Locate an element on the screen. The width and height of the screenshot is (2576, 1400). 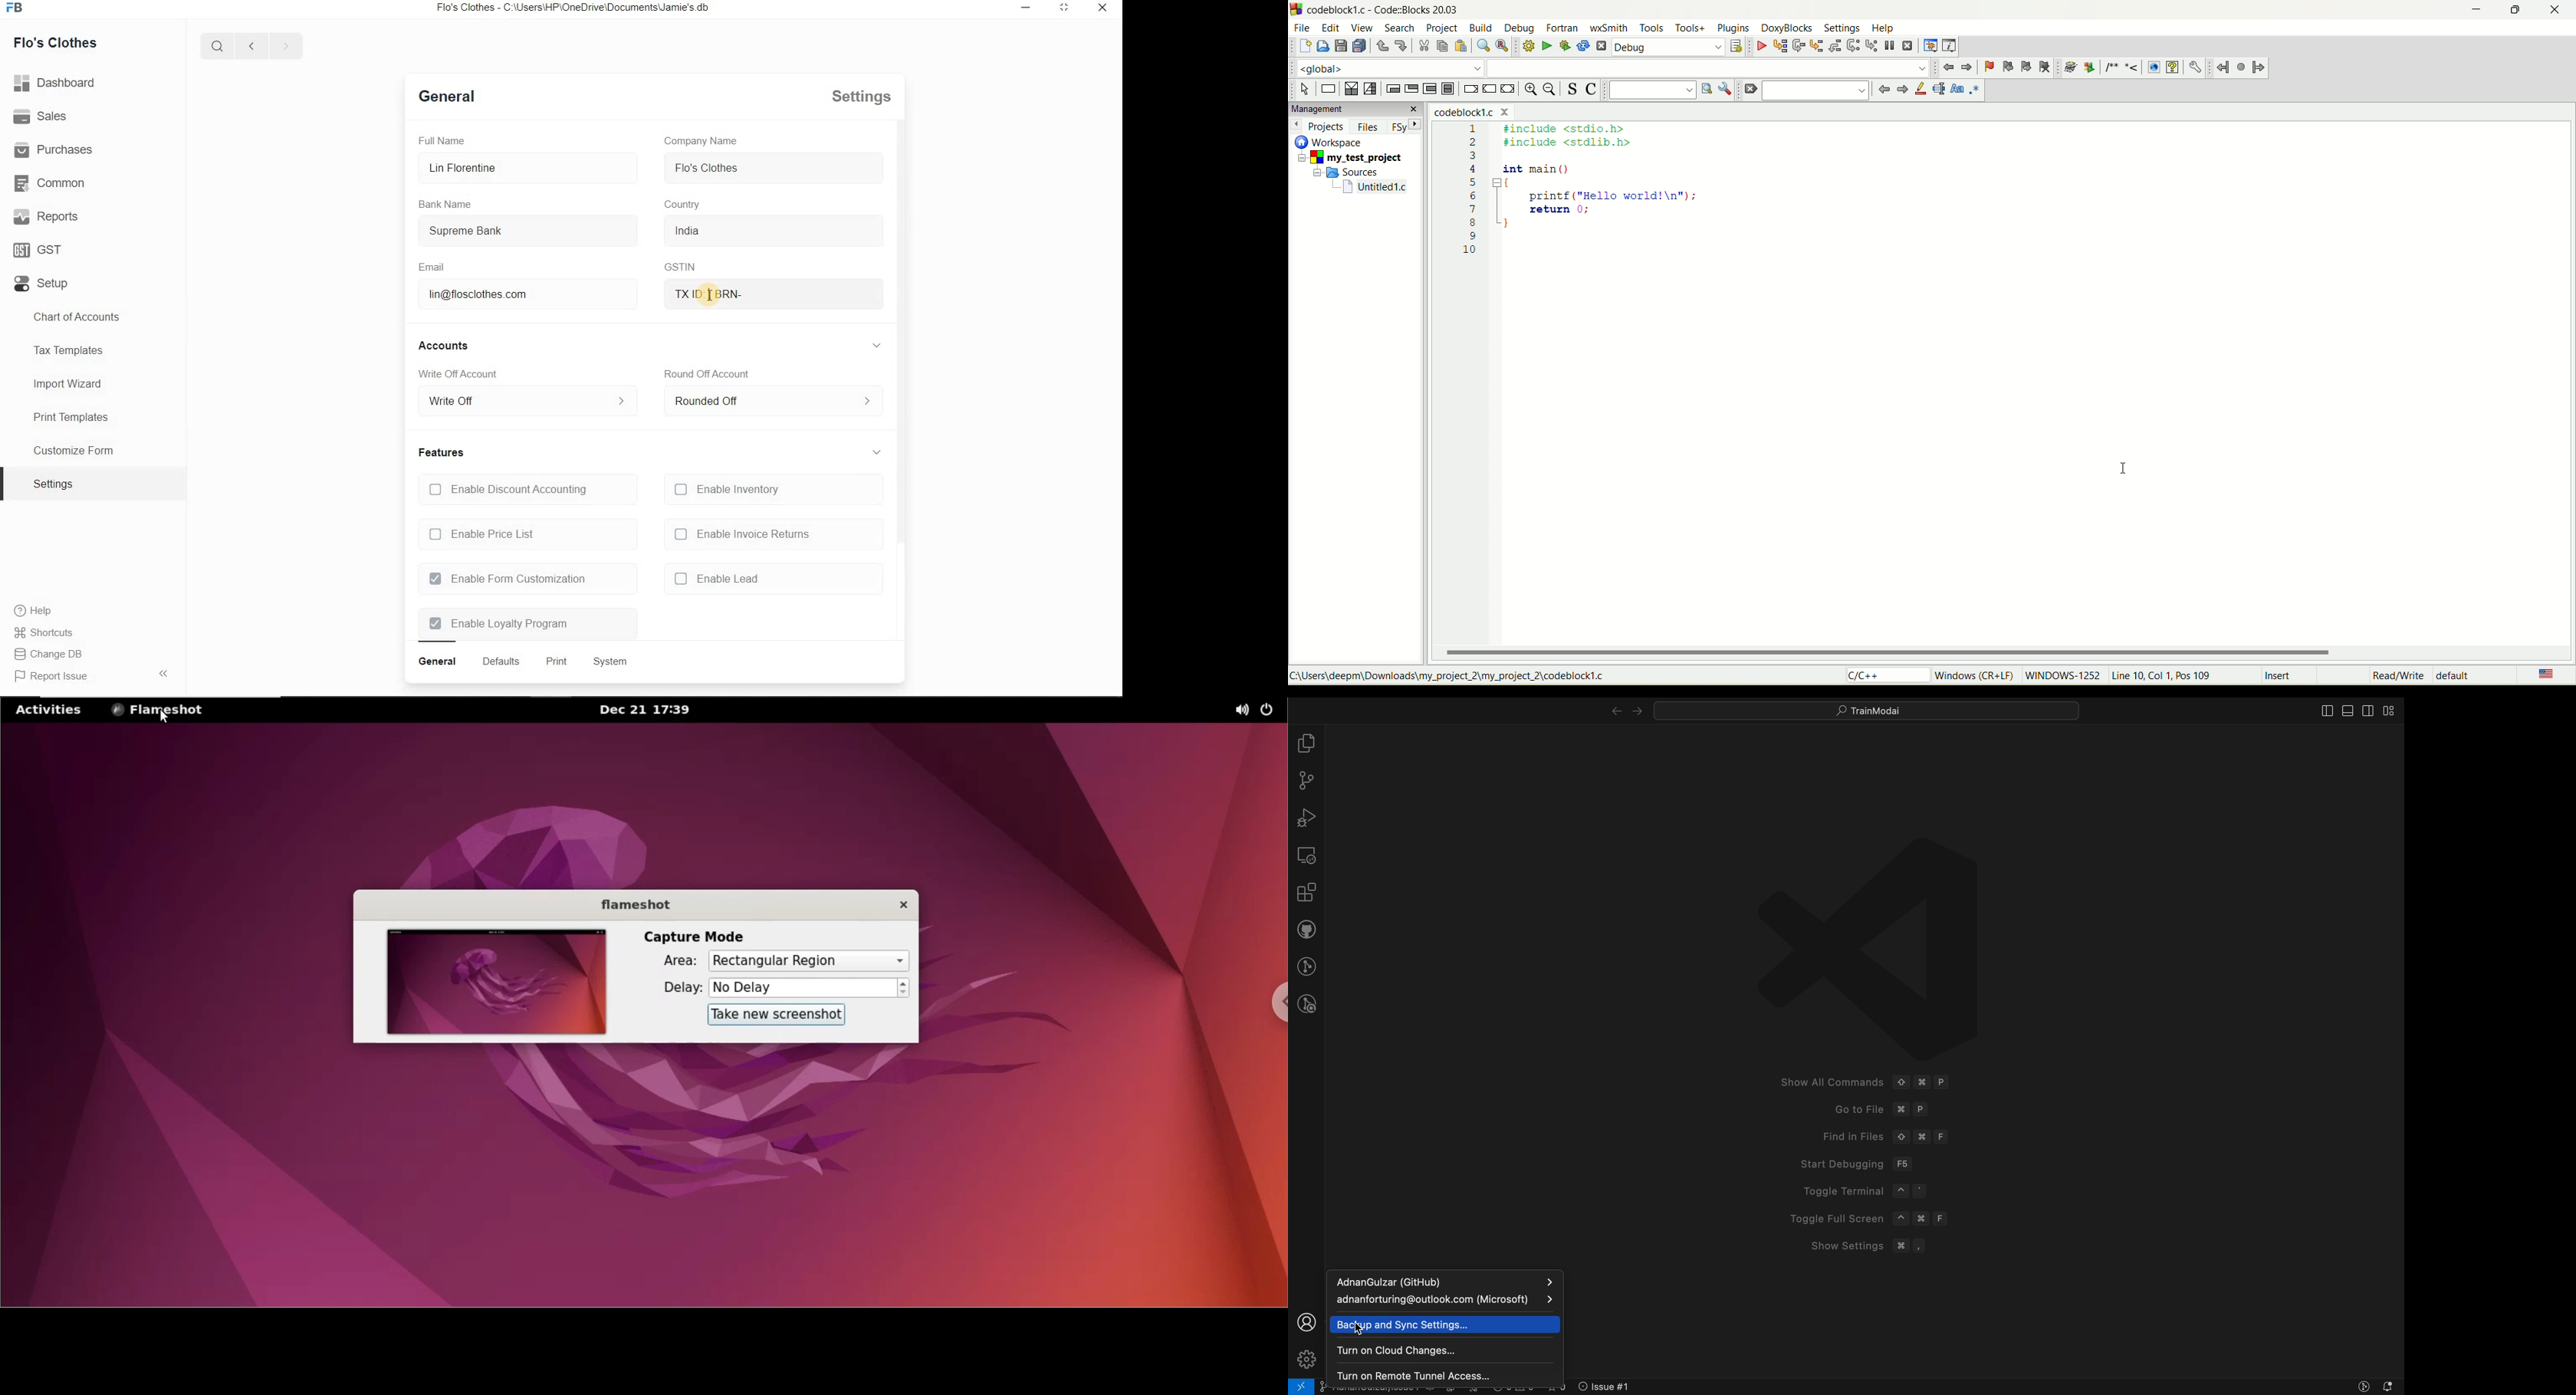
close window is located at coordinates (1101, 8).